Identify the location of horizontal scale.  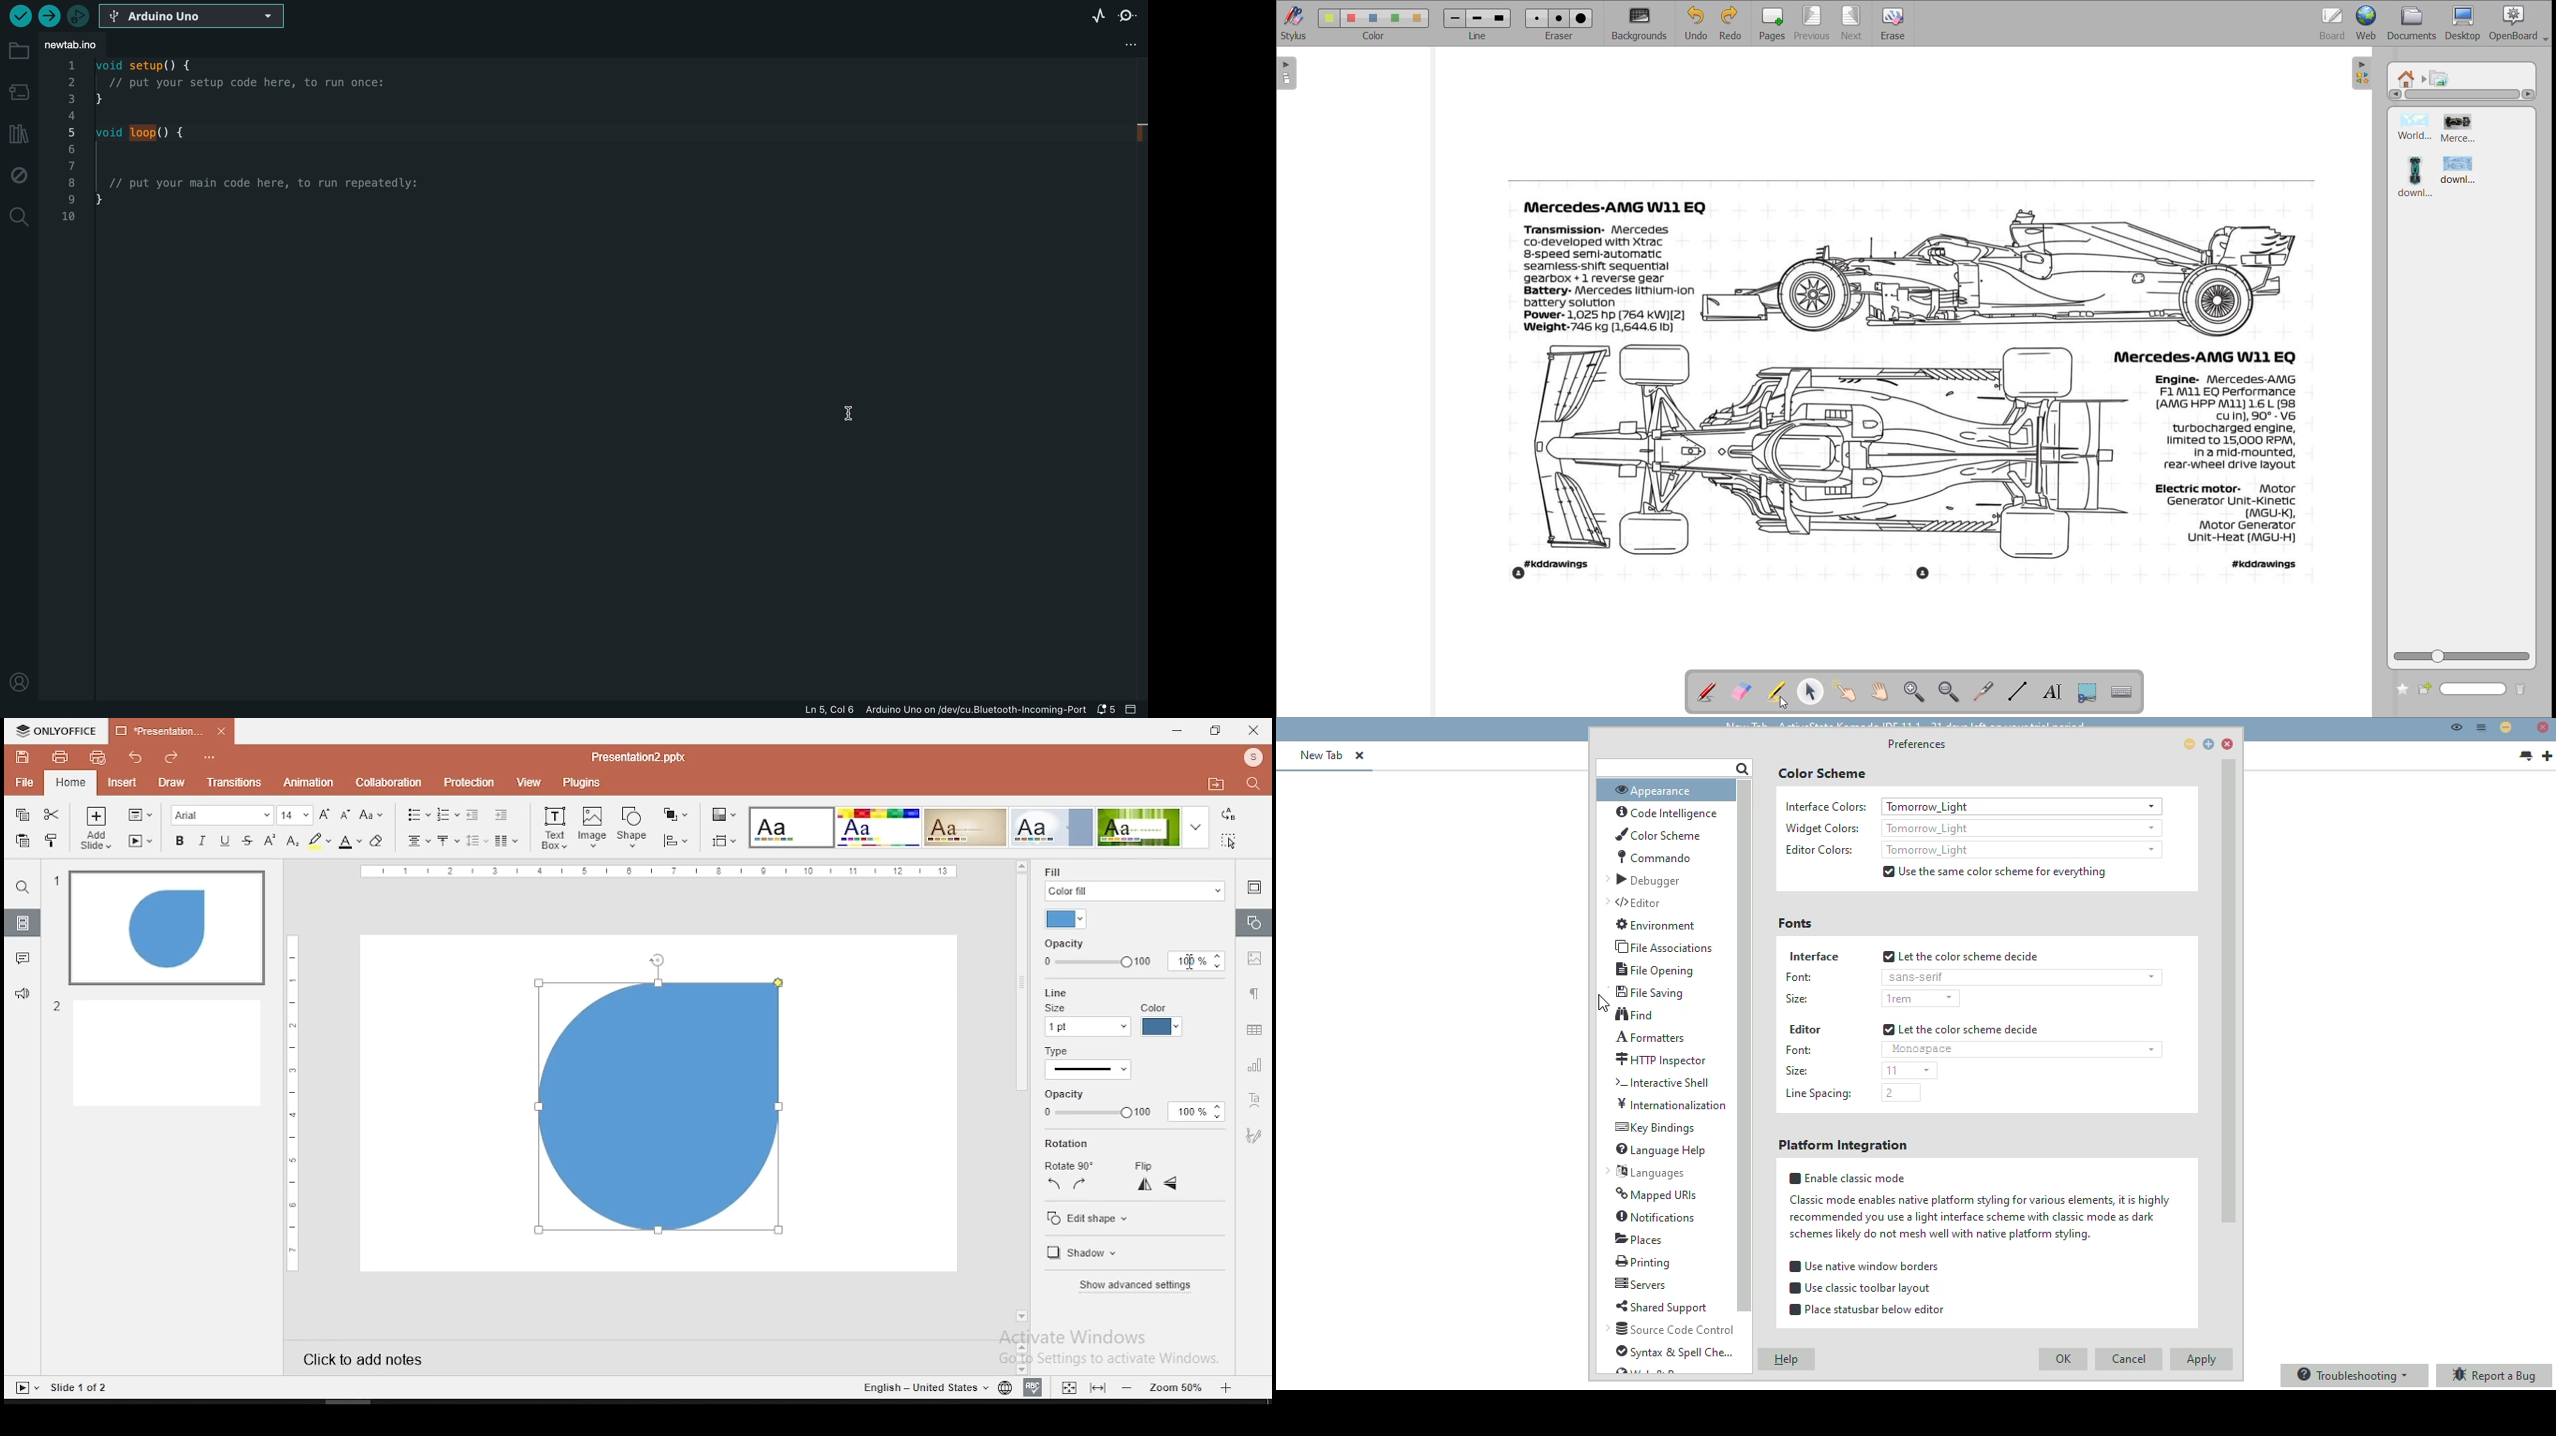
(289, 1102).